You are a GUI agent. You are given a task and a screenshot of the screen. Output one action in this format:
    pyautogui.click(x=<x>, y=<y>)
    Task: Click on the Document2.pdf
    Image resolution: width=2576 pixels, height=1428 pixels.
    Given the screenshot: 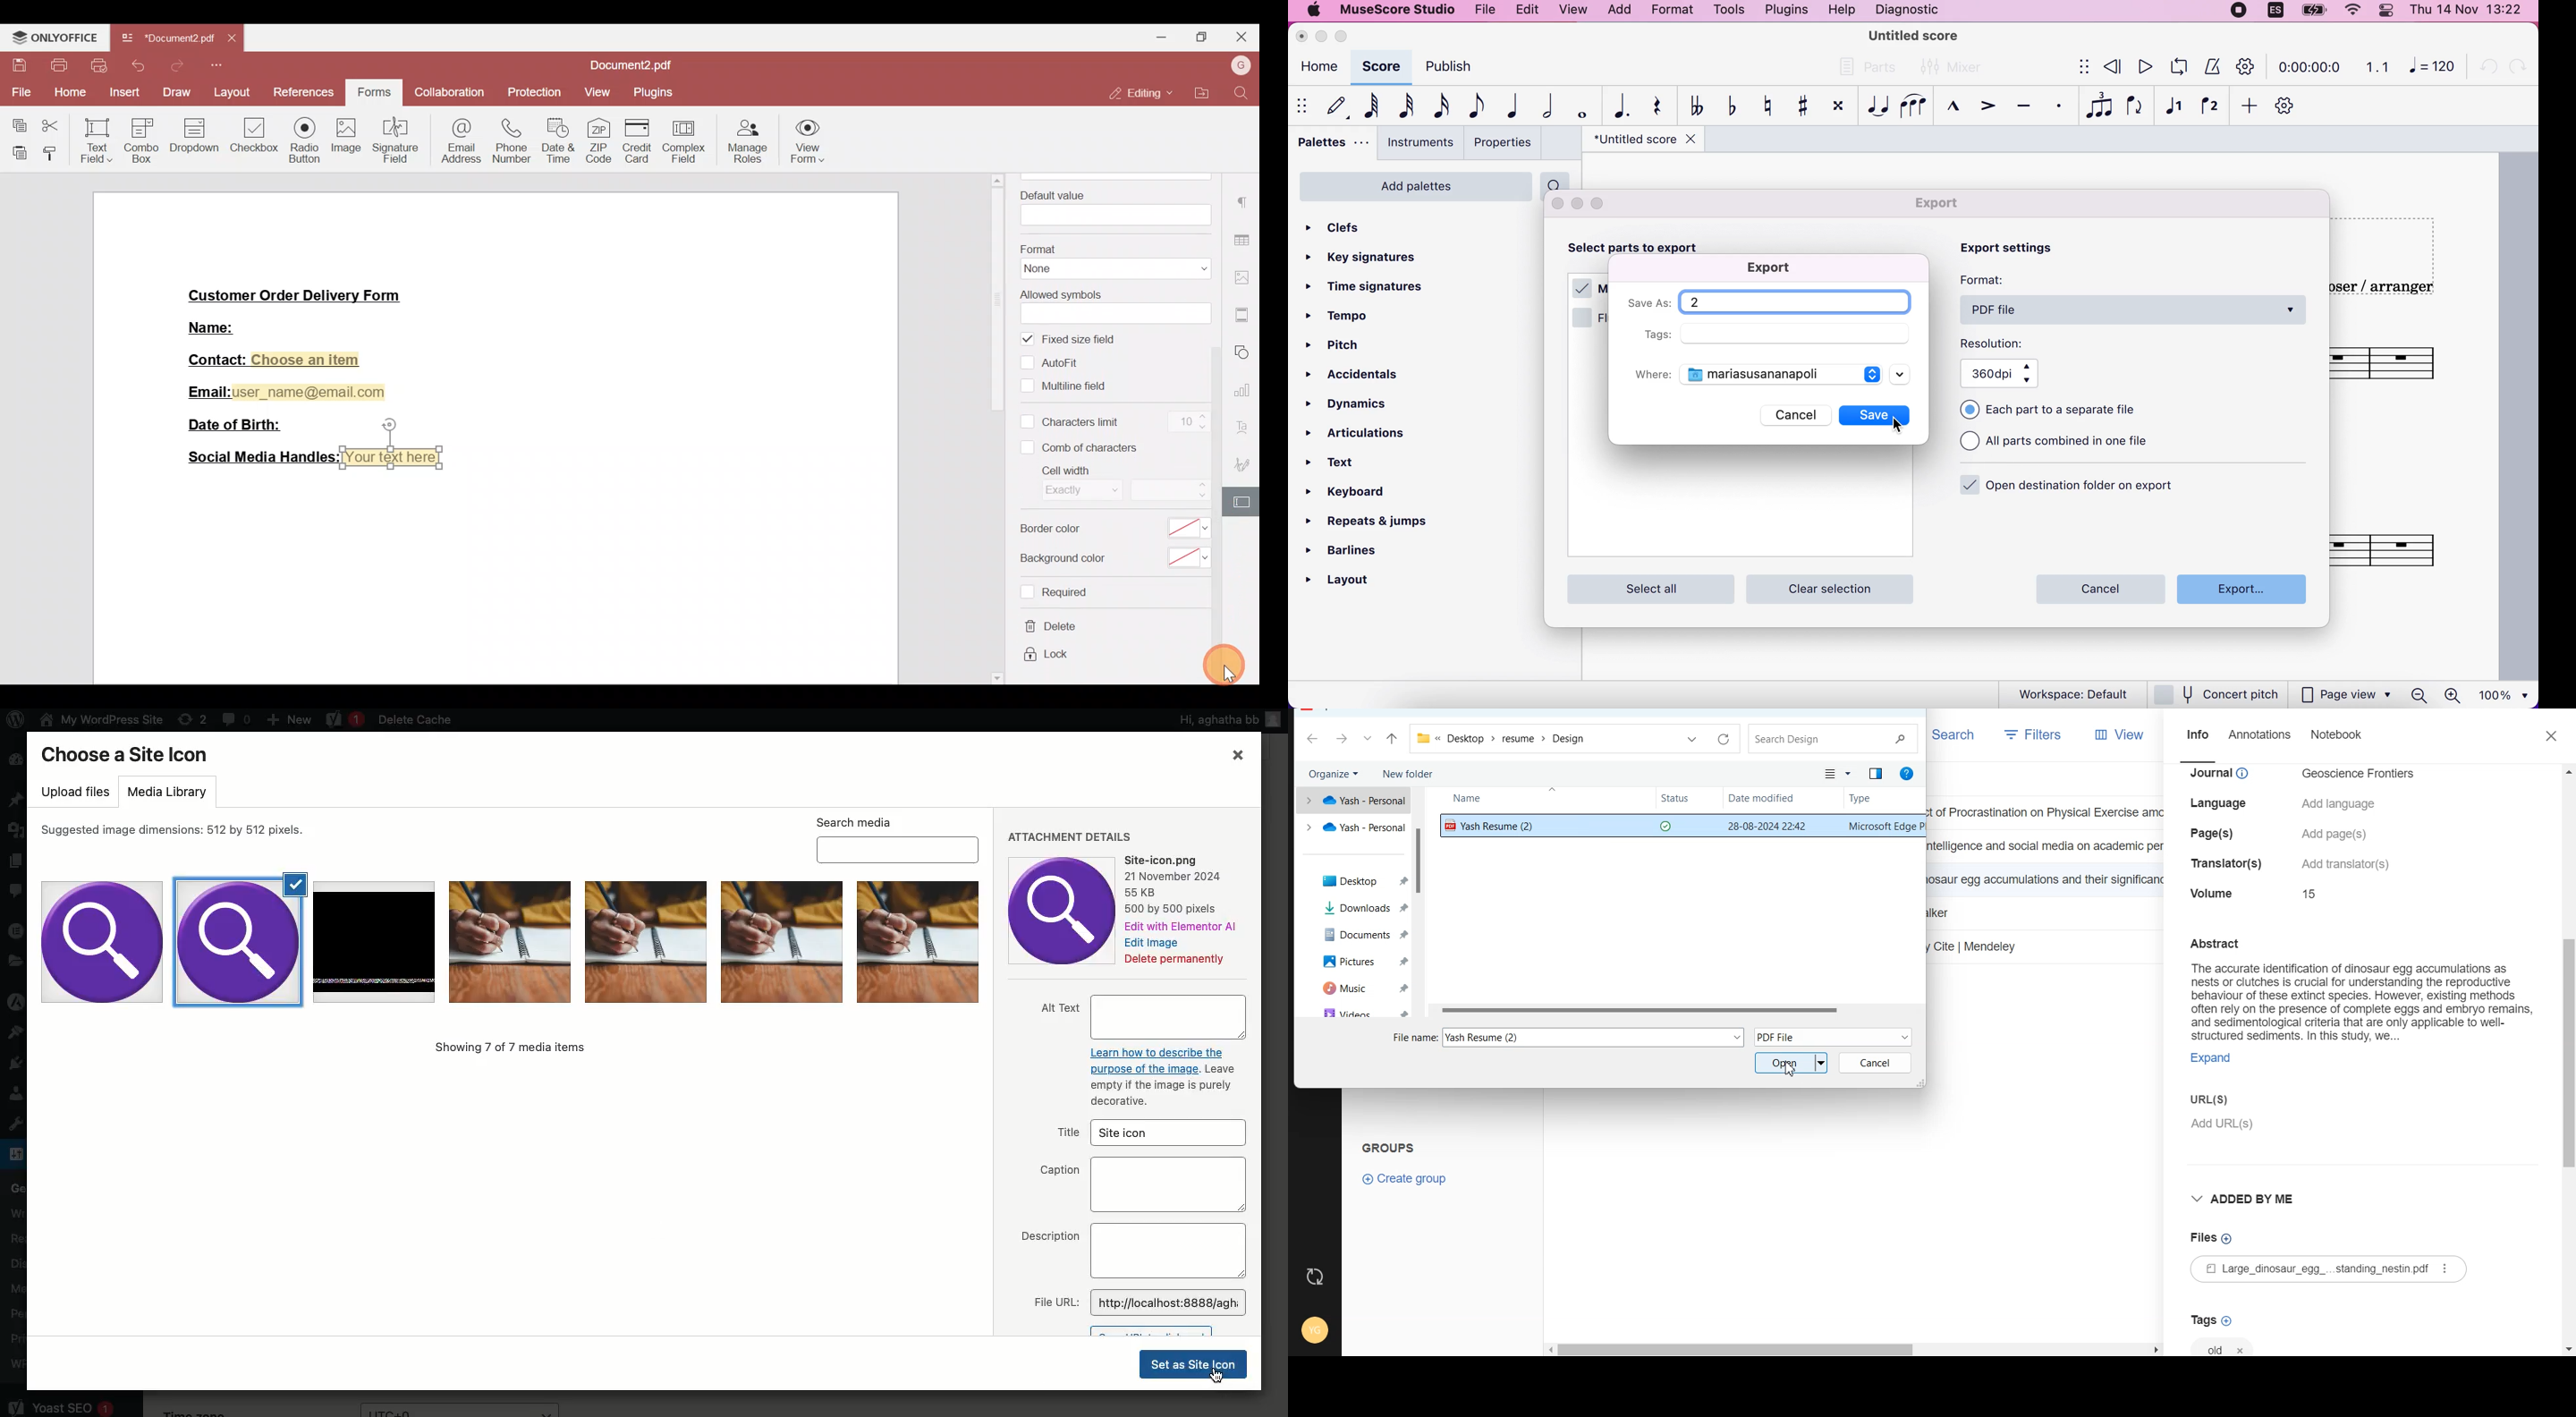 What is the action you would take?
    pyautogui.click(x=167, y=41)
    